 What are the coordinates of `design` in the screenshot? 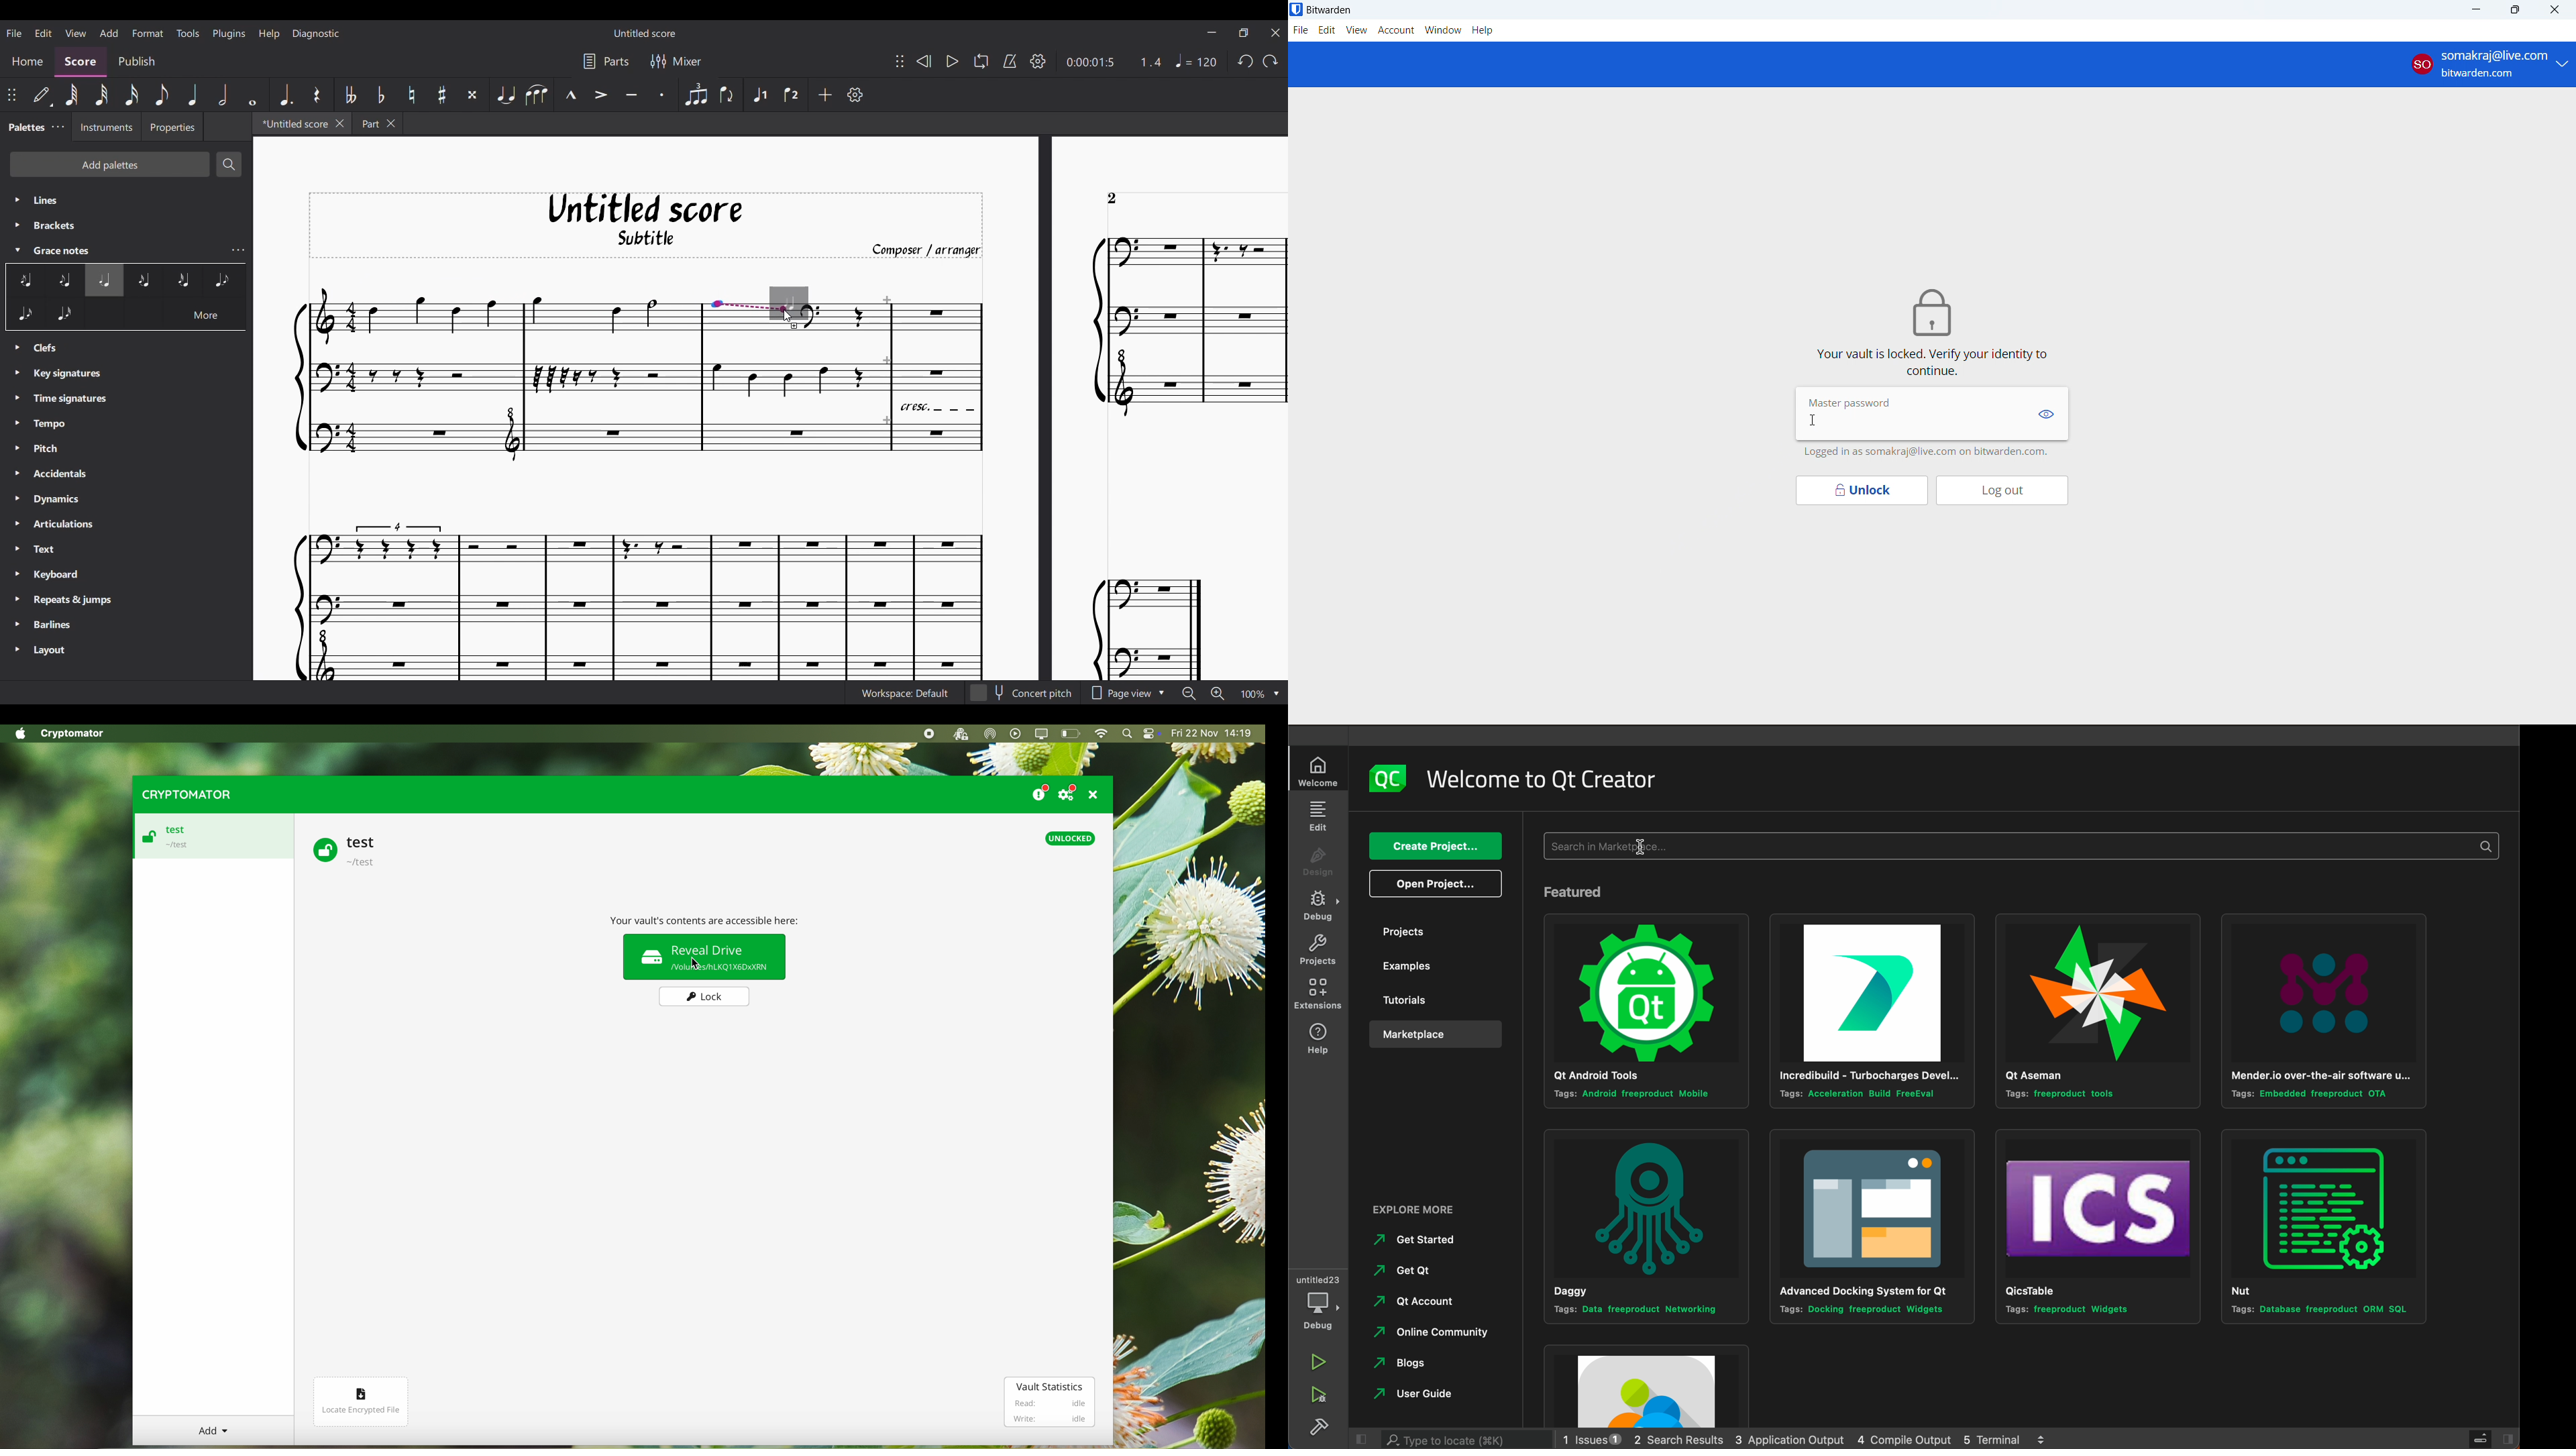 It's located at (1321, 858).